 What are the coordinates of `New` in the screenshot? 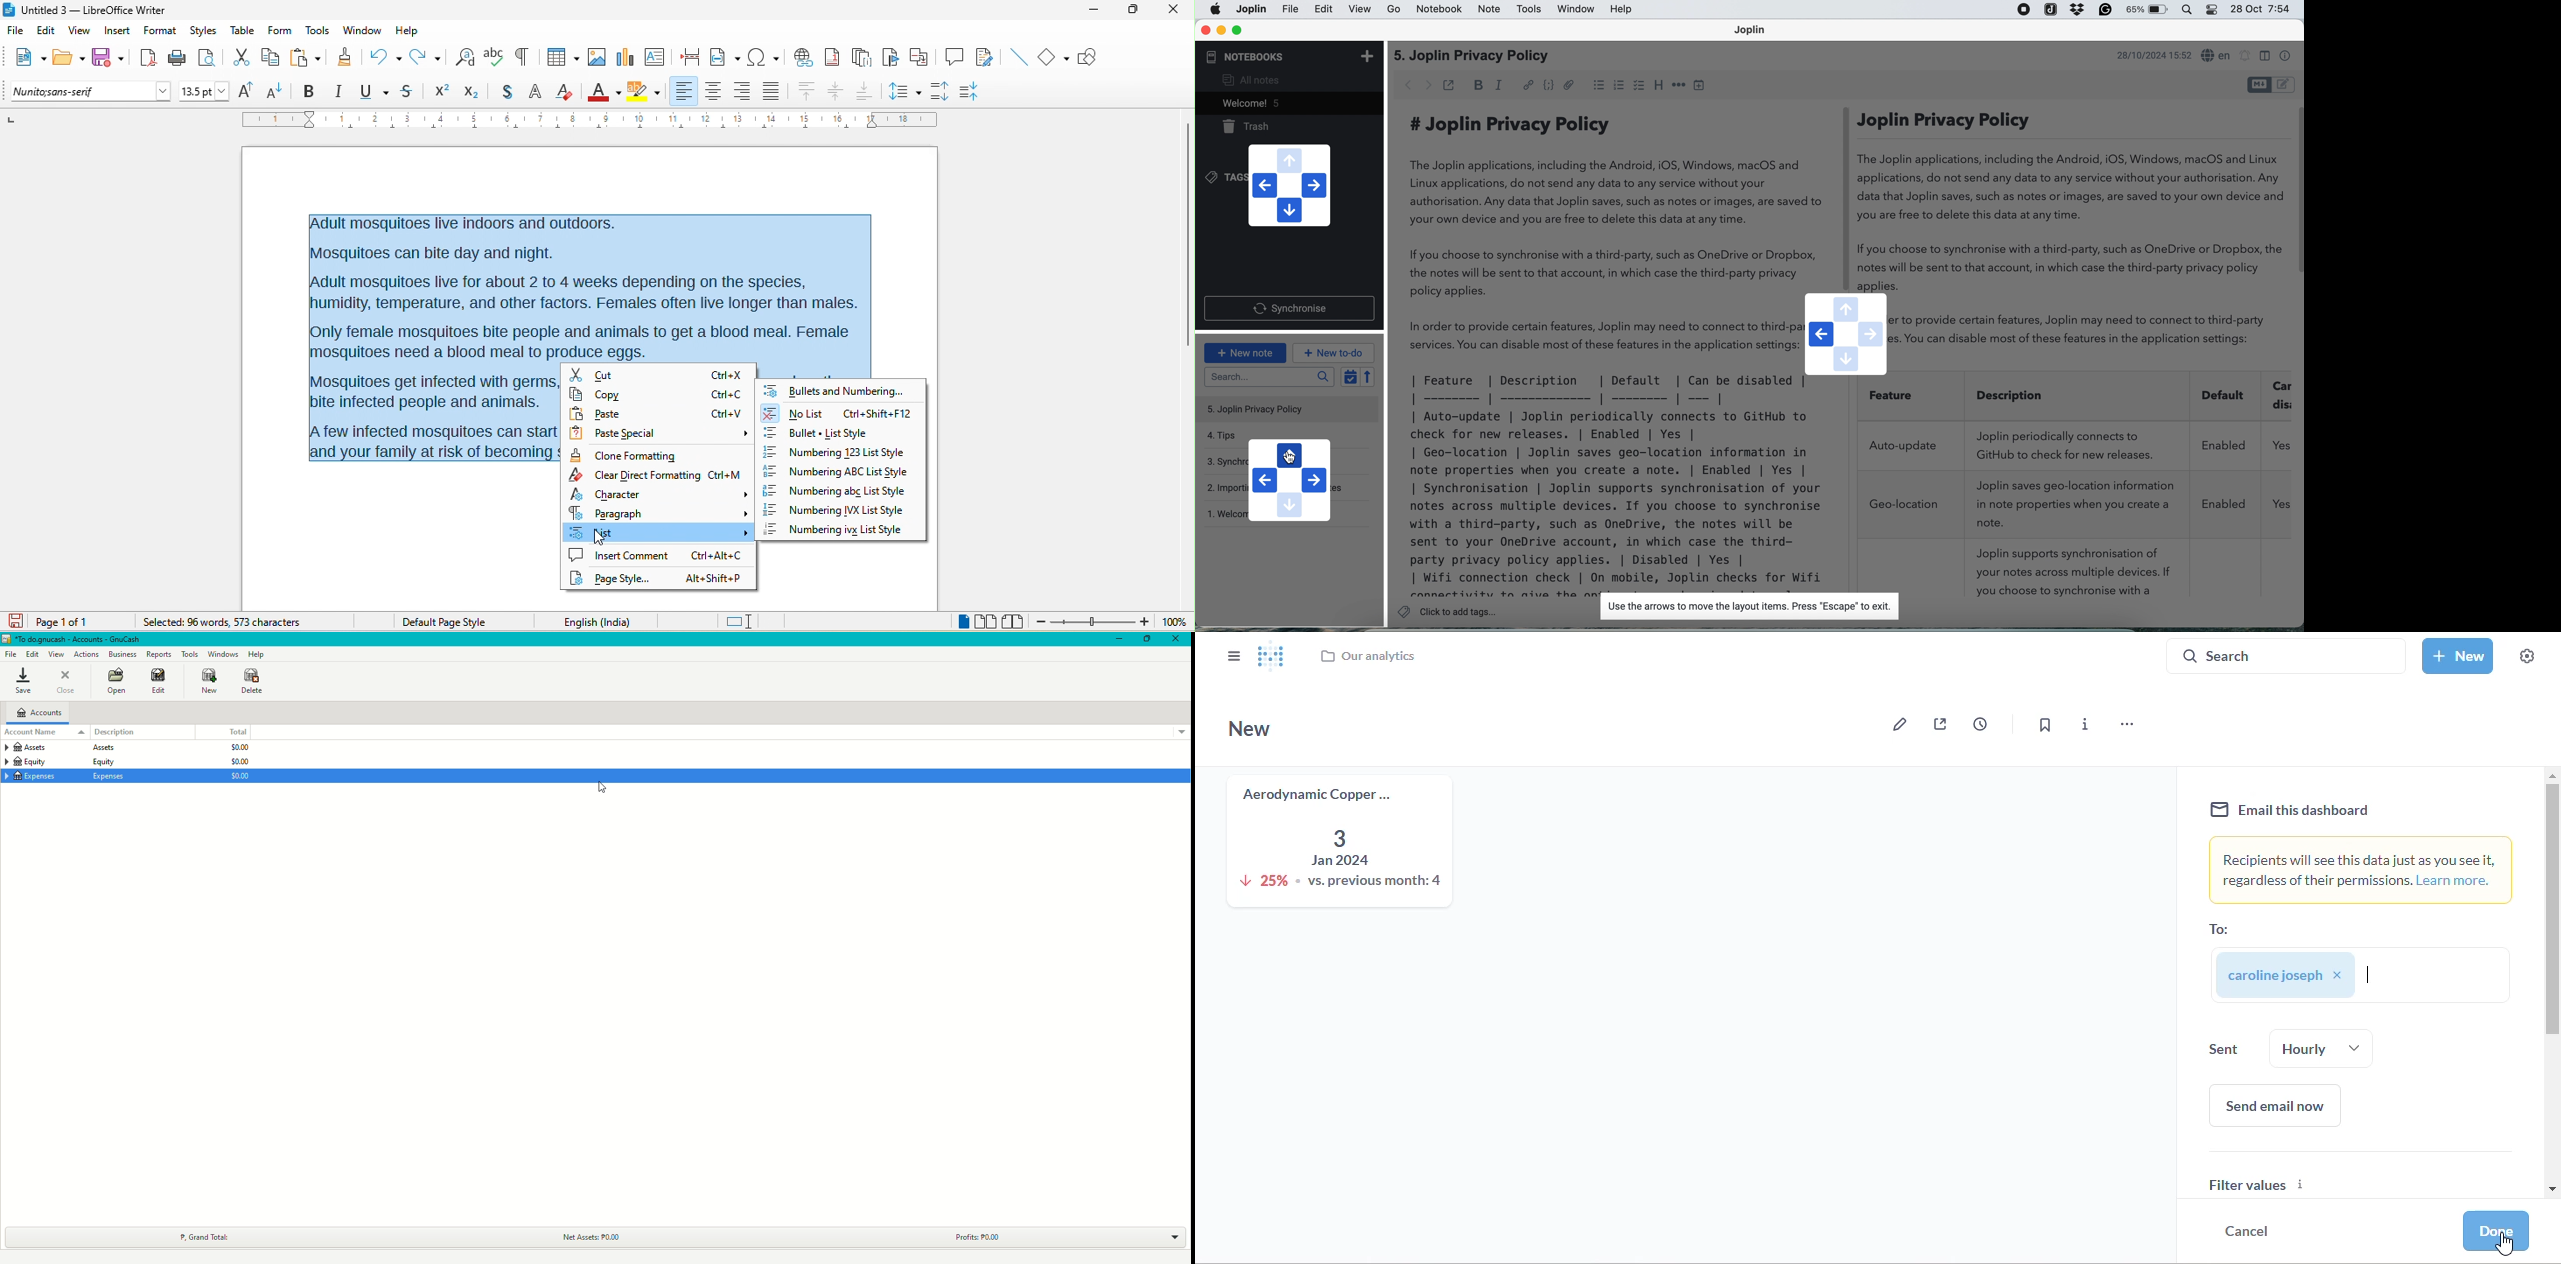 It's located at (210, 681).